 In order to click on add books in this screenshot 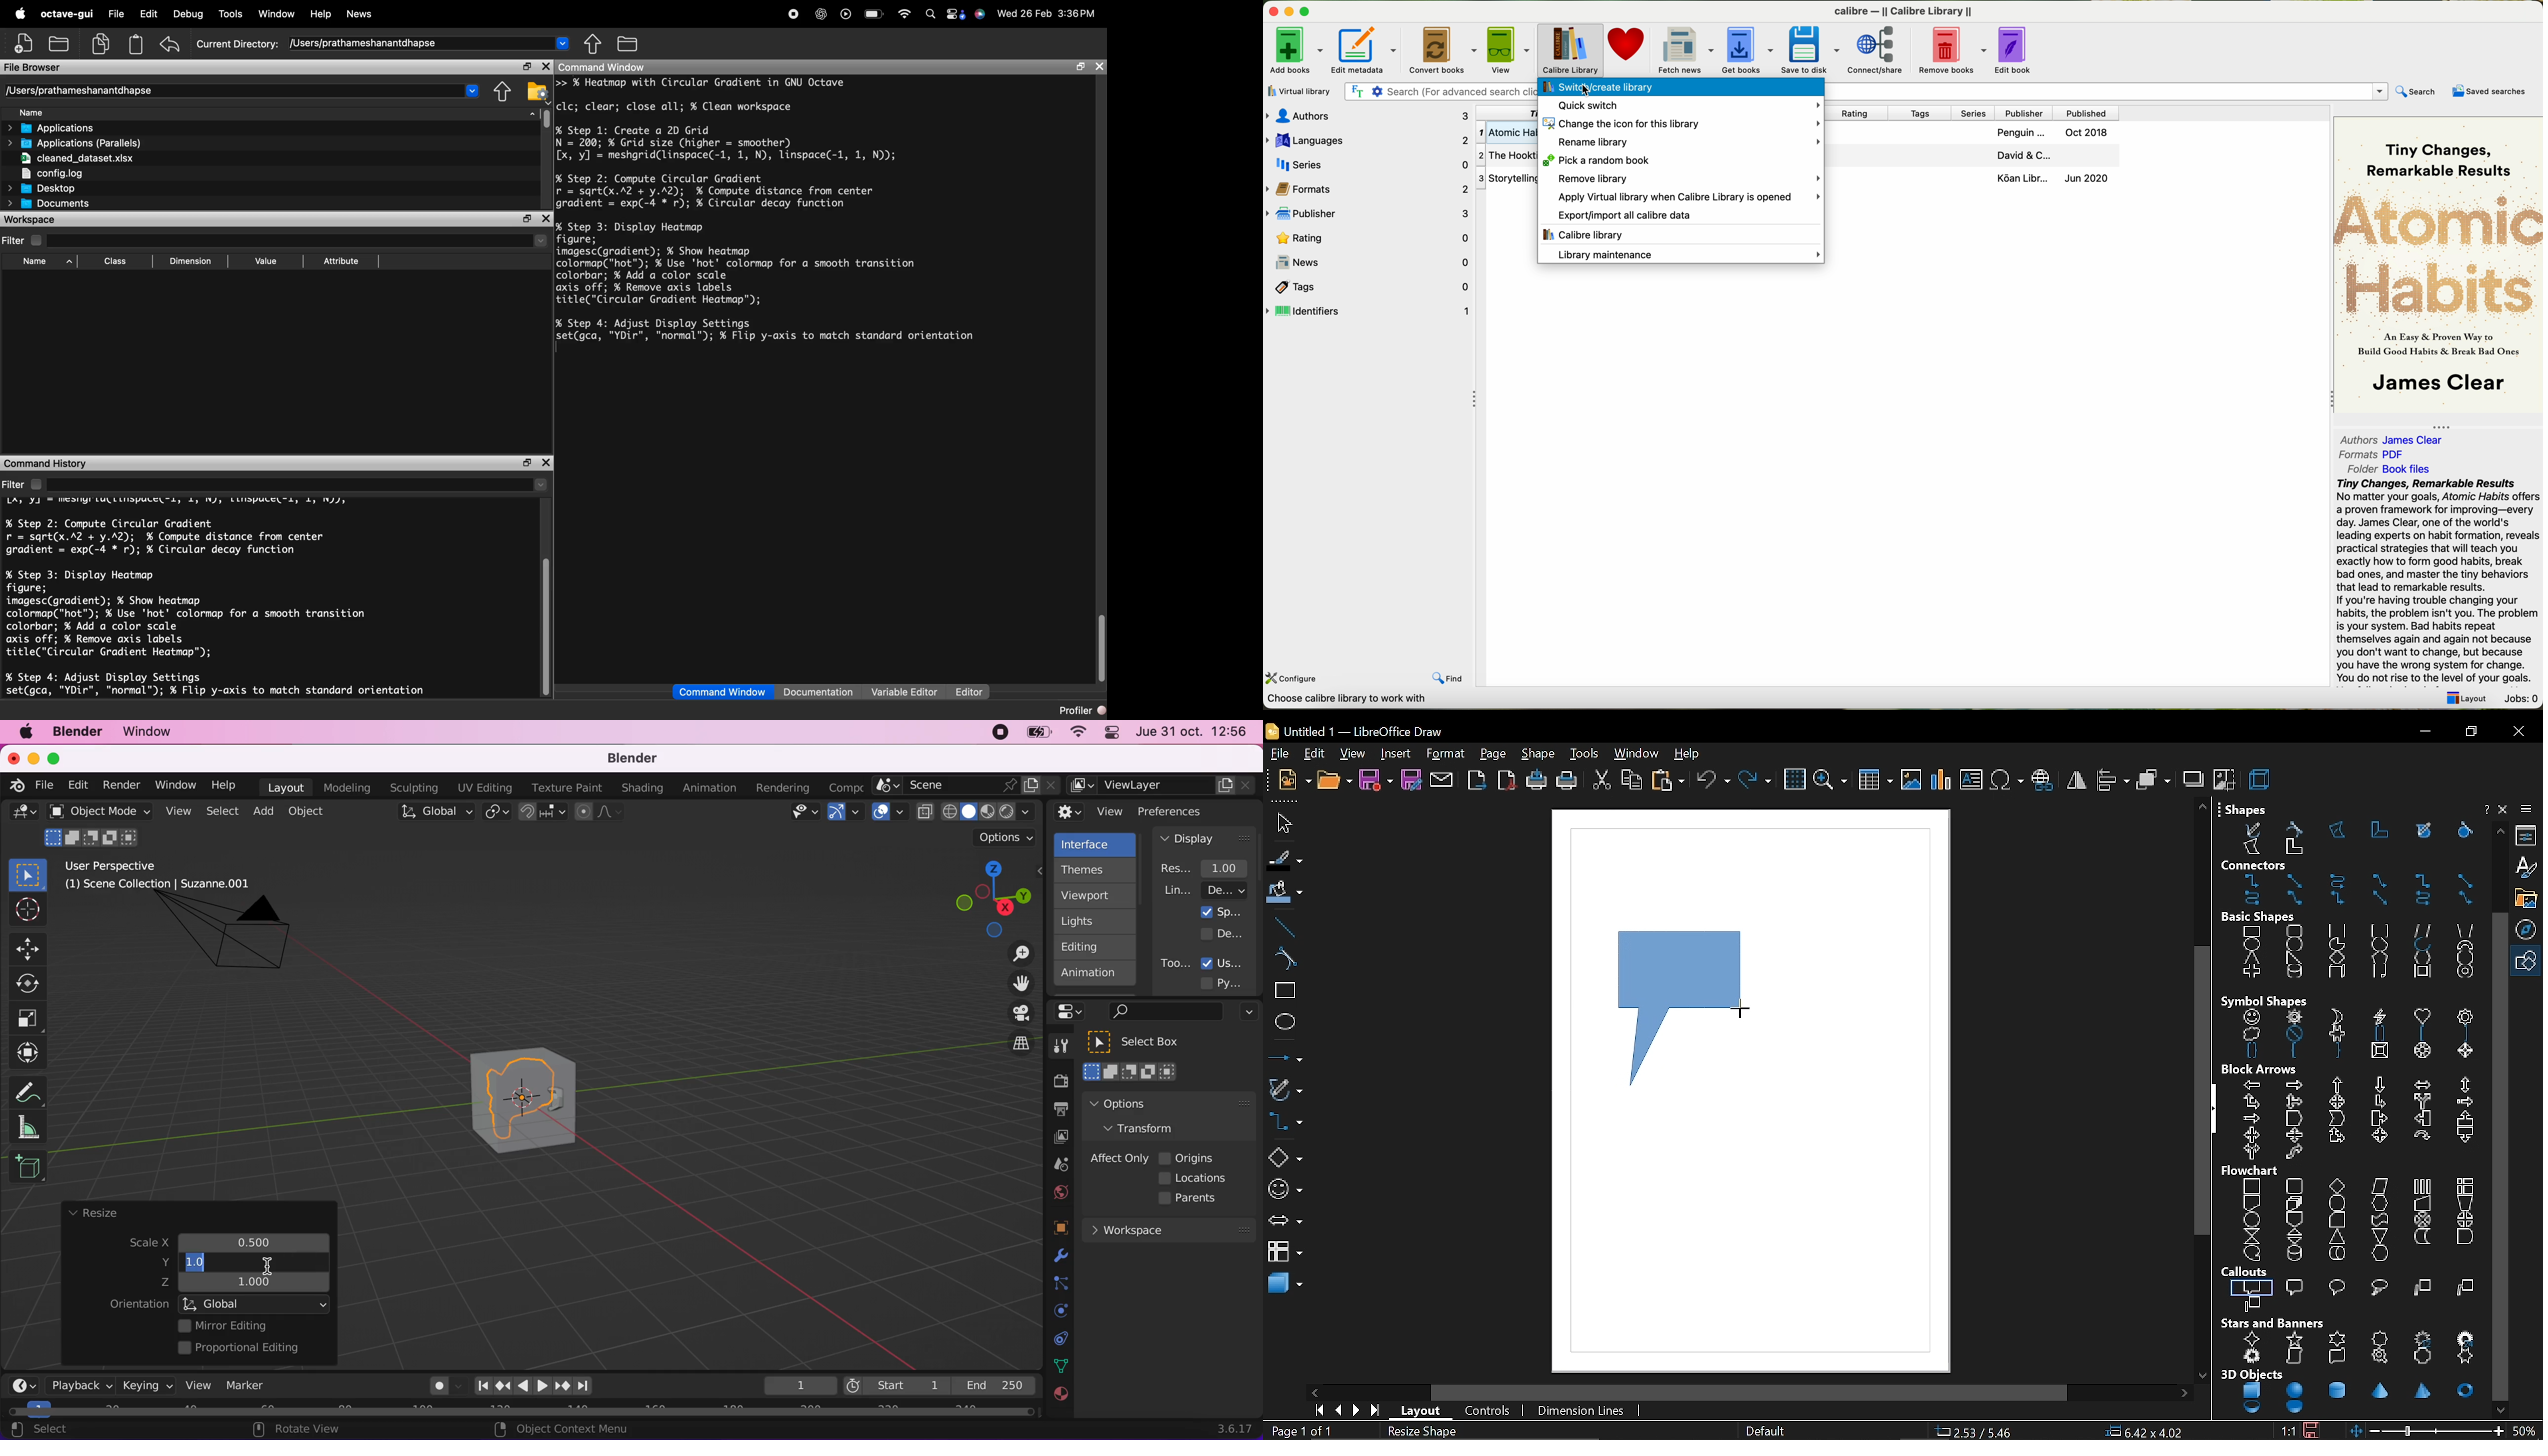, I will do `click(1294, 49)`.